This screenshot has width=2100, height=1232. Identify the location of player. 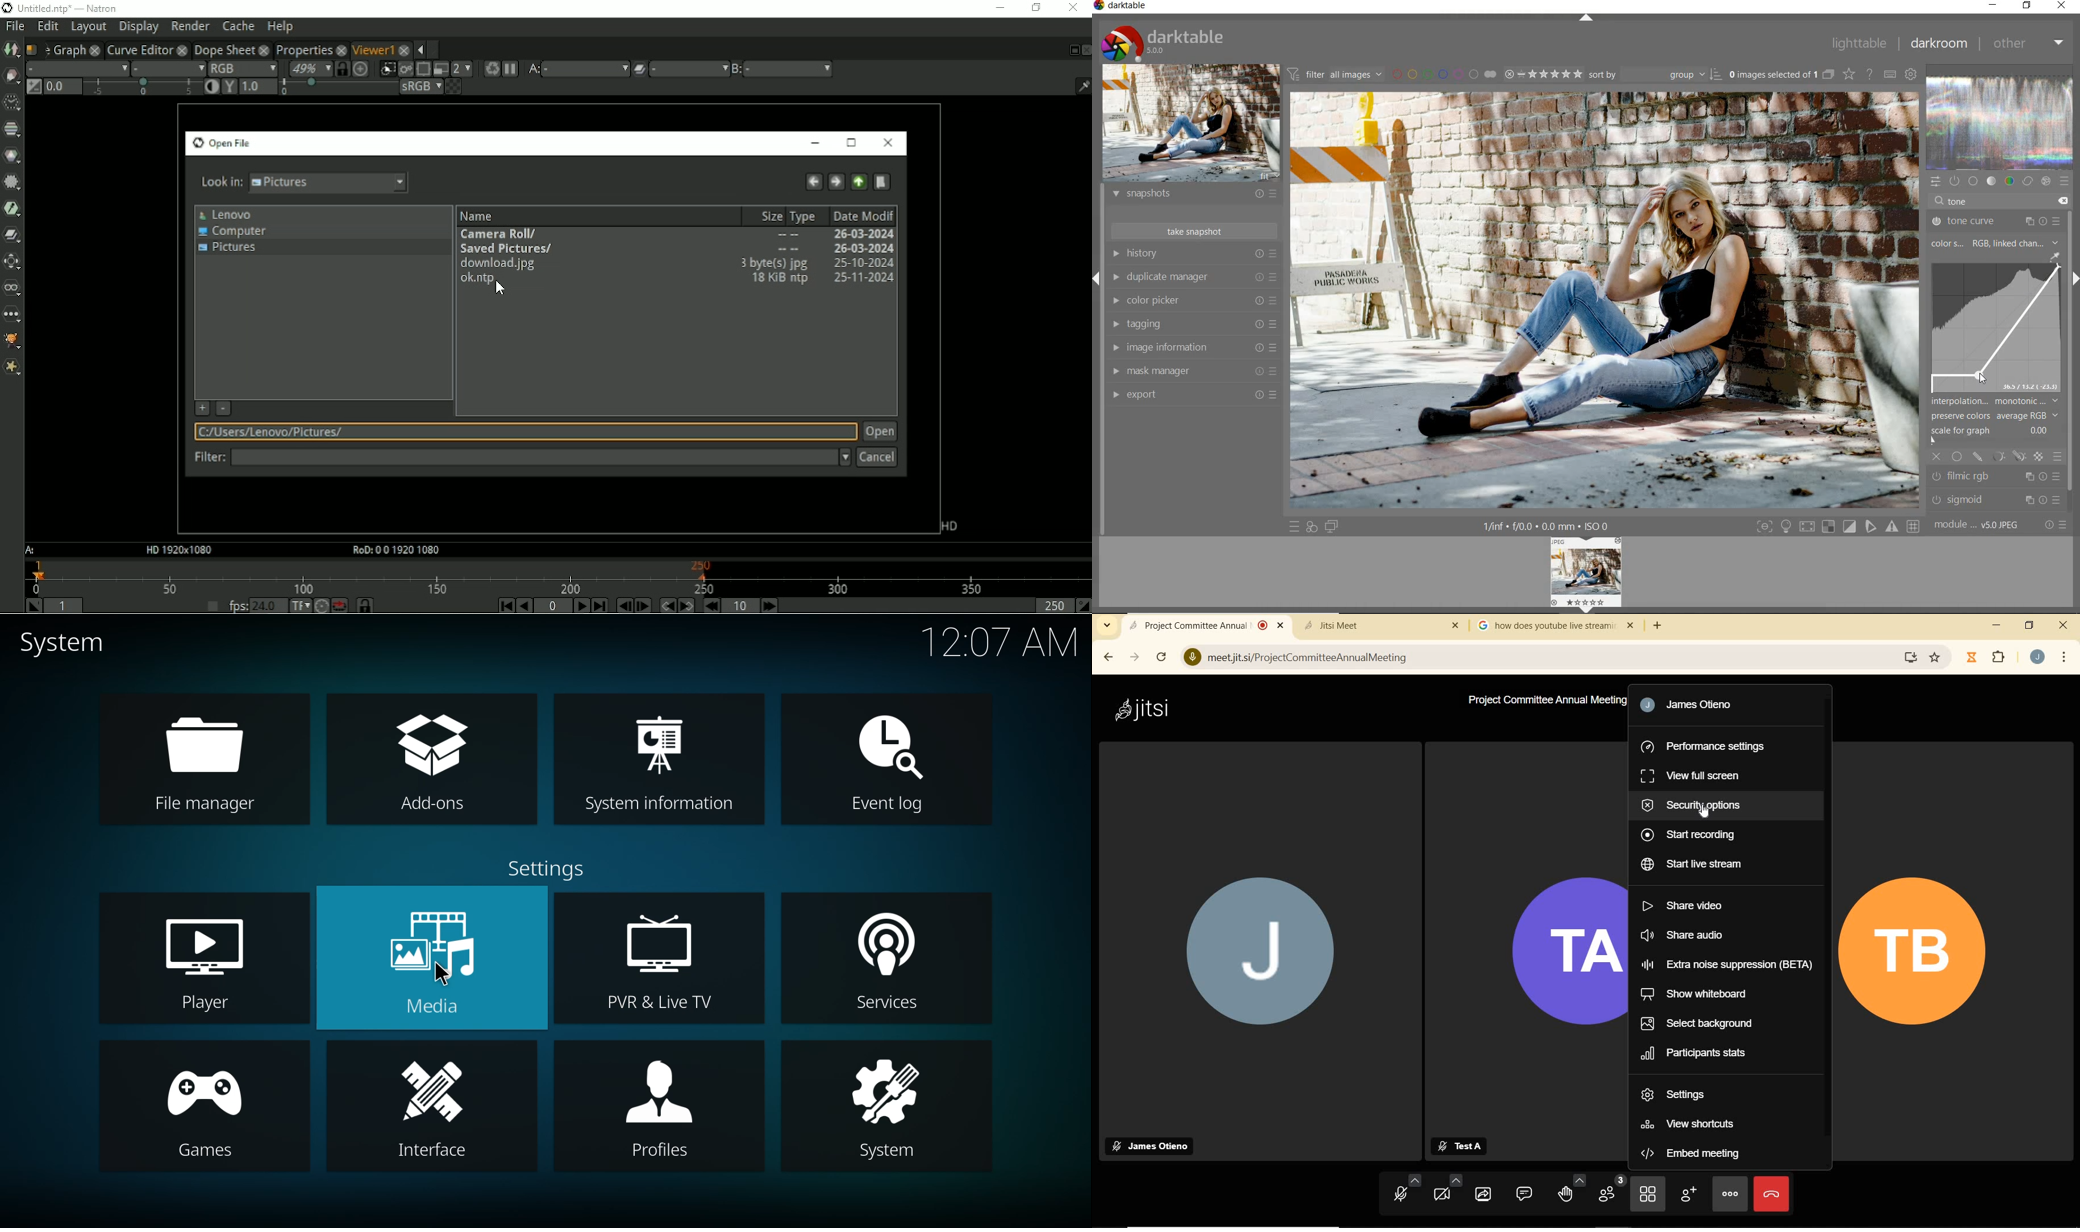
(206, 959).